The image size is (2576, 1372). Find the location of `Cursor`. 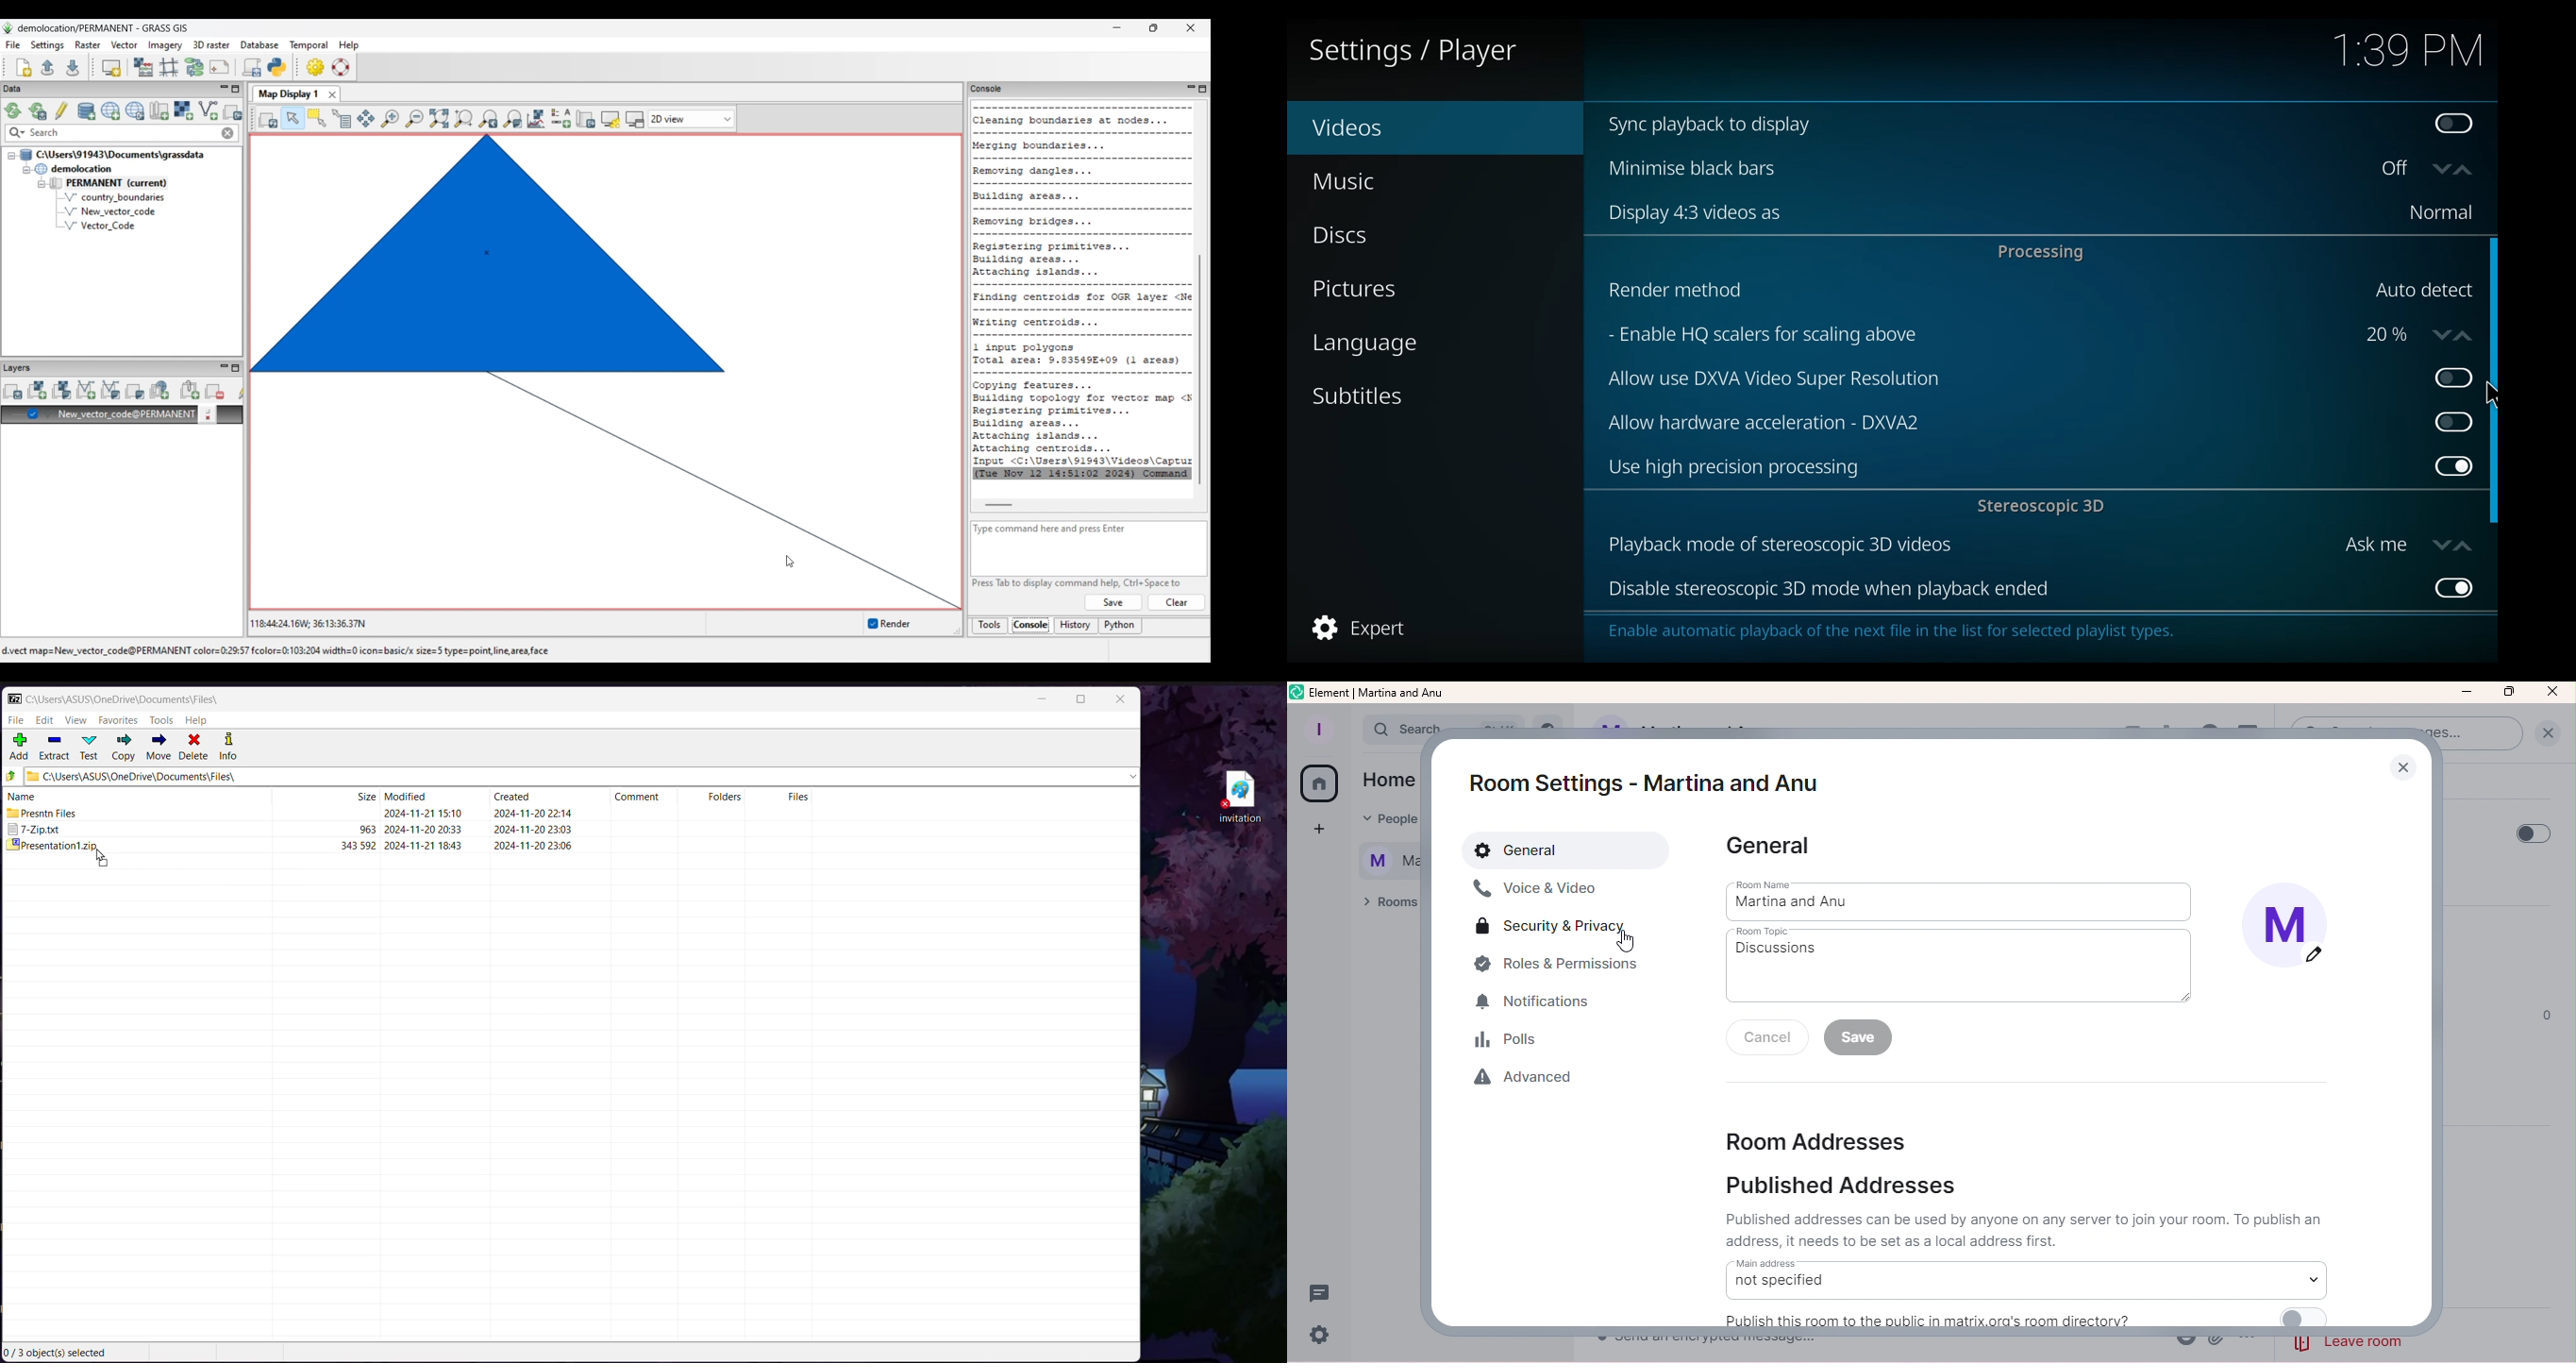

Cursor is located at coordinates (1626, 944).